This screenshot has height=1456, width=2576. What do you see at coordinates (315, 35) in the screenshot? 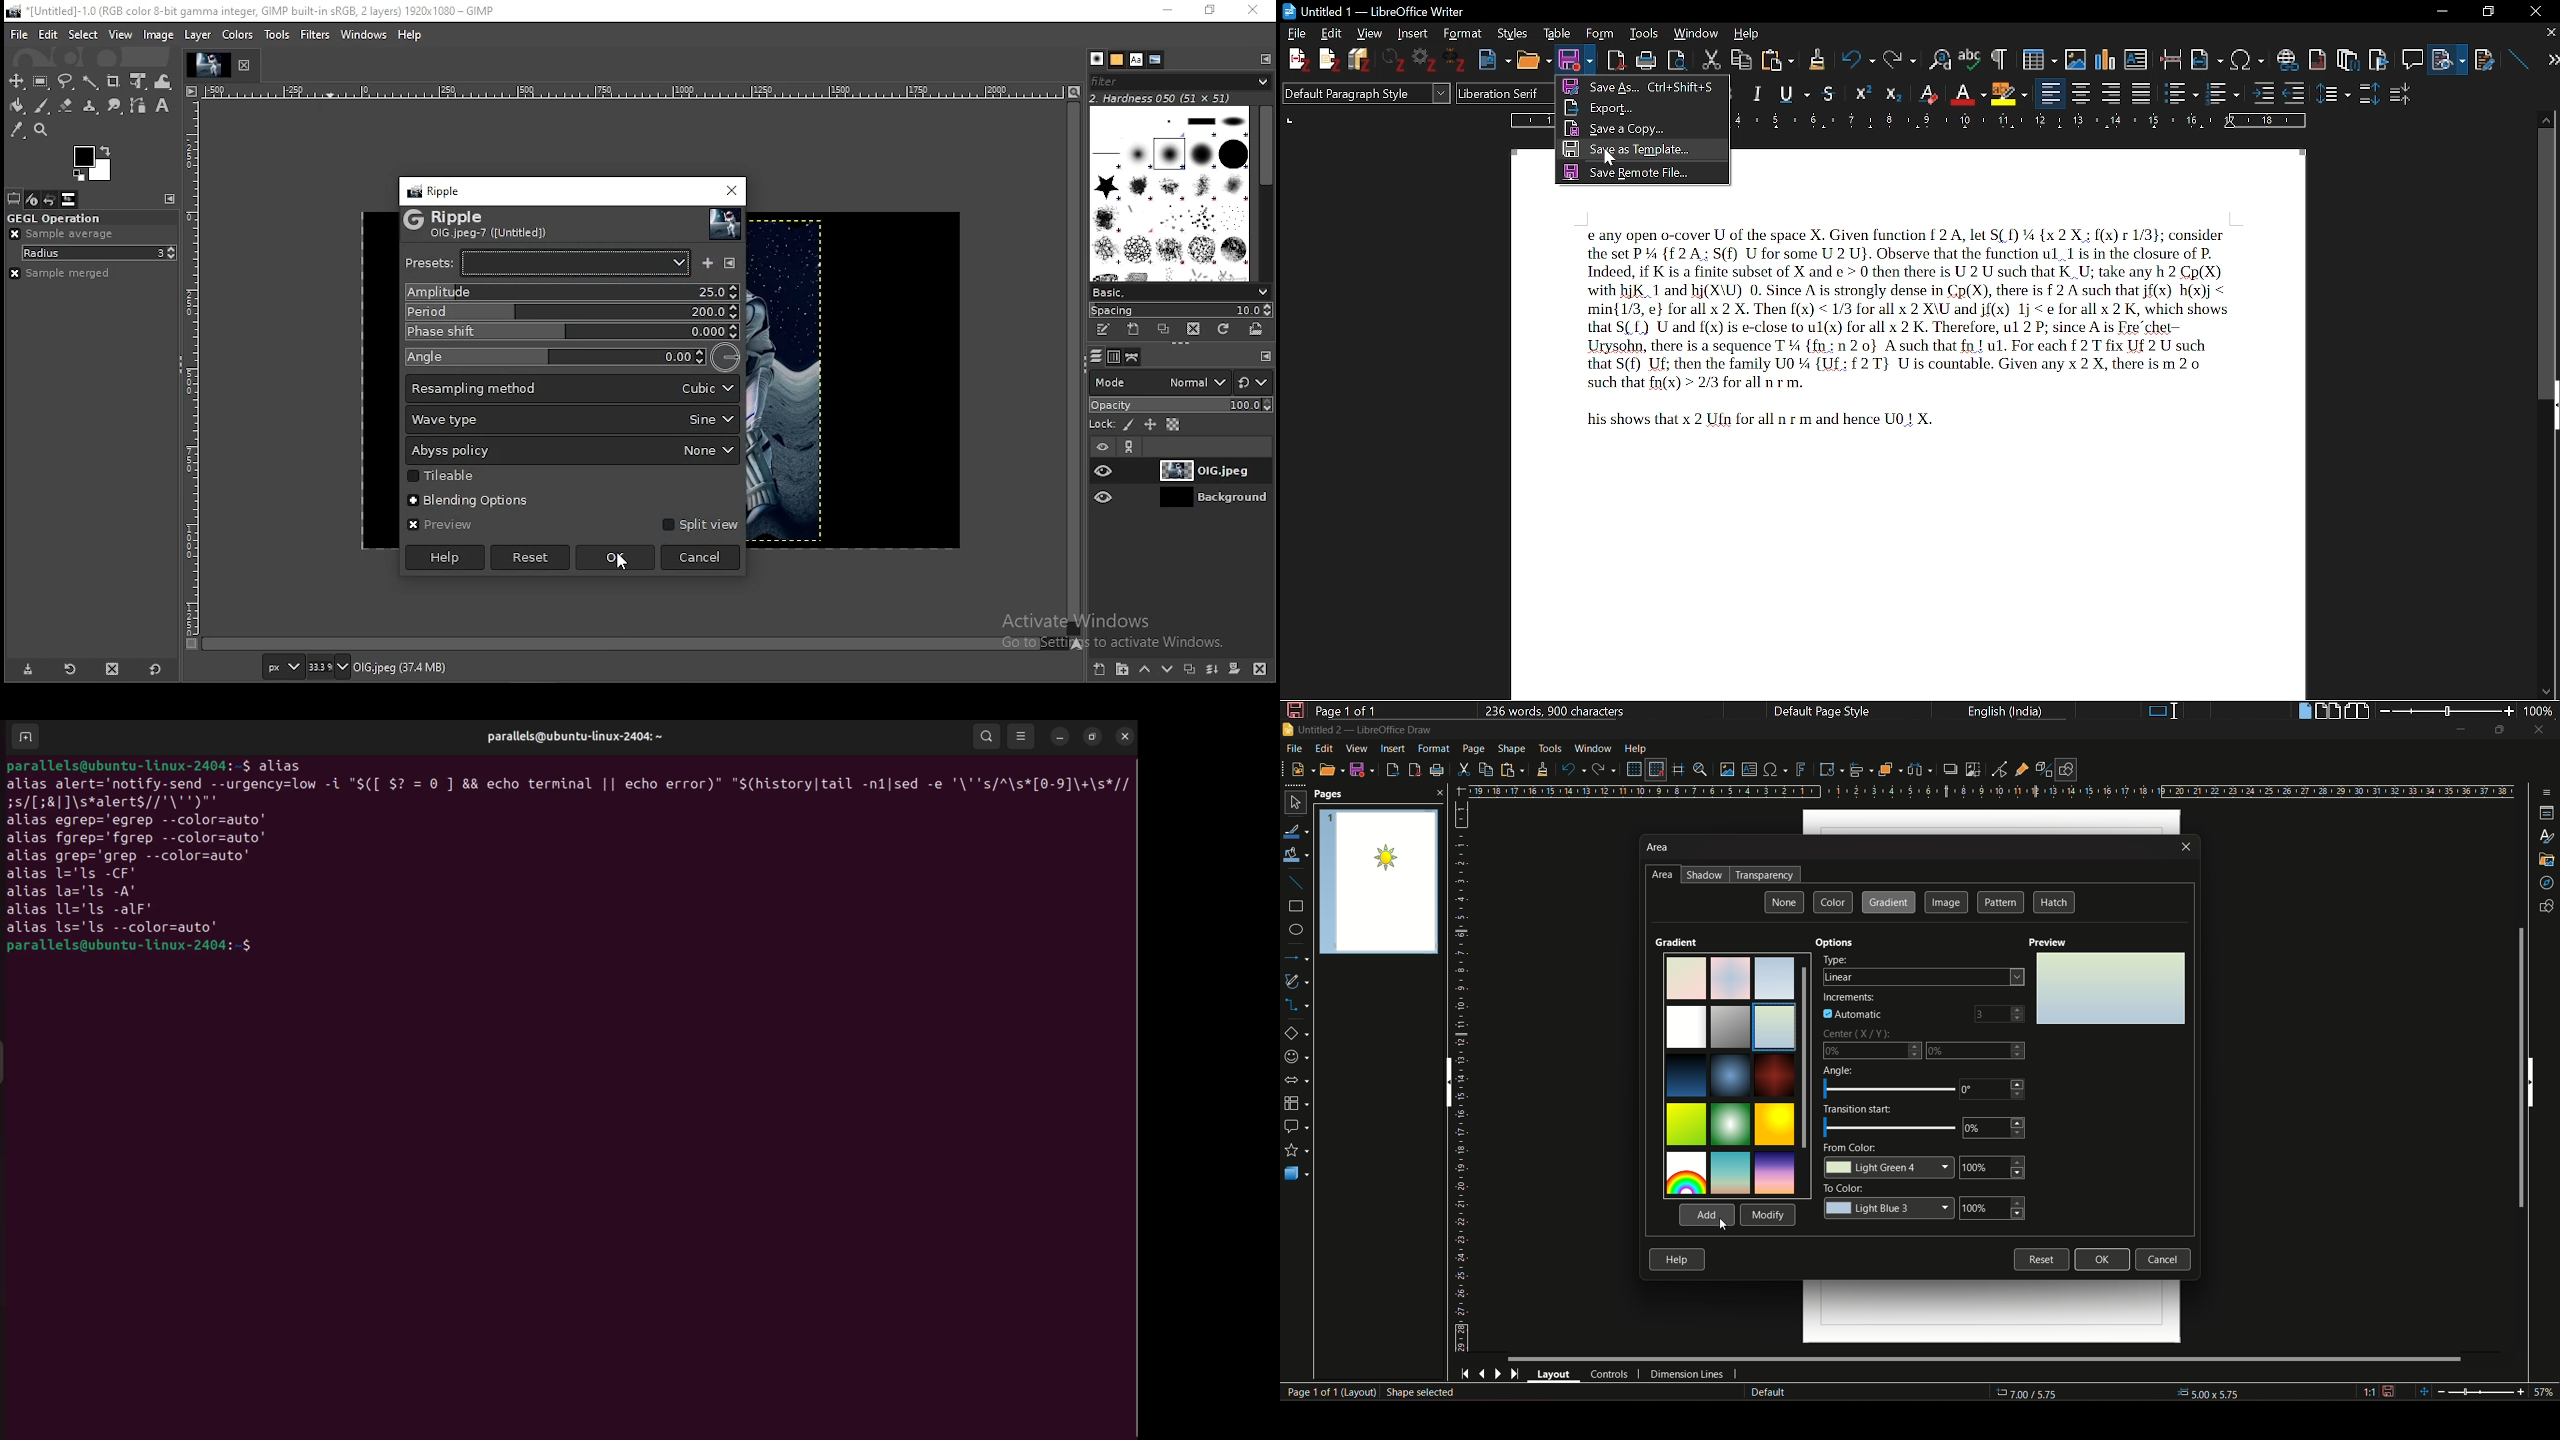
I see `filters` at bounding box center [315, 35].